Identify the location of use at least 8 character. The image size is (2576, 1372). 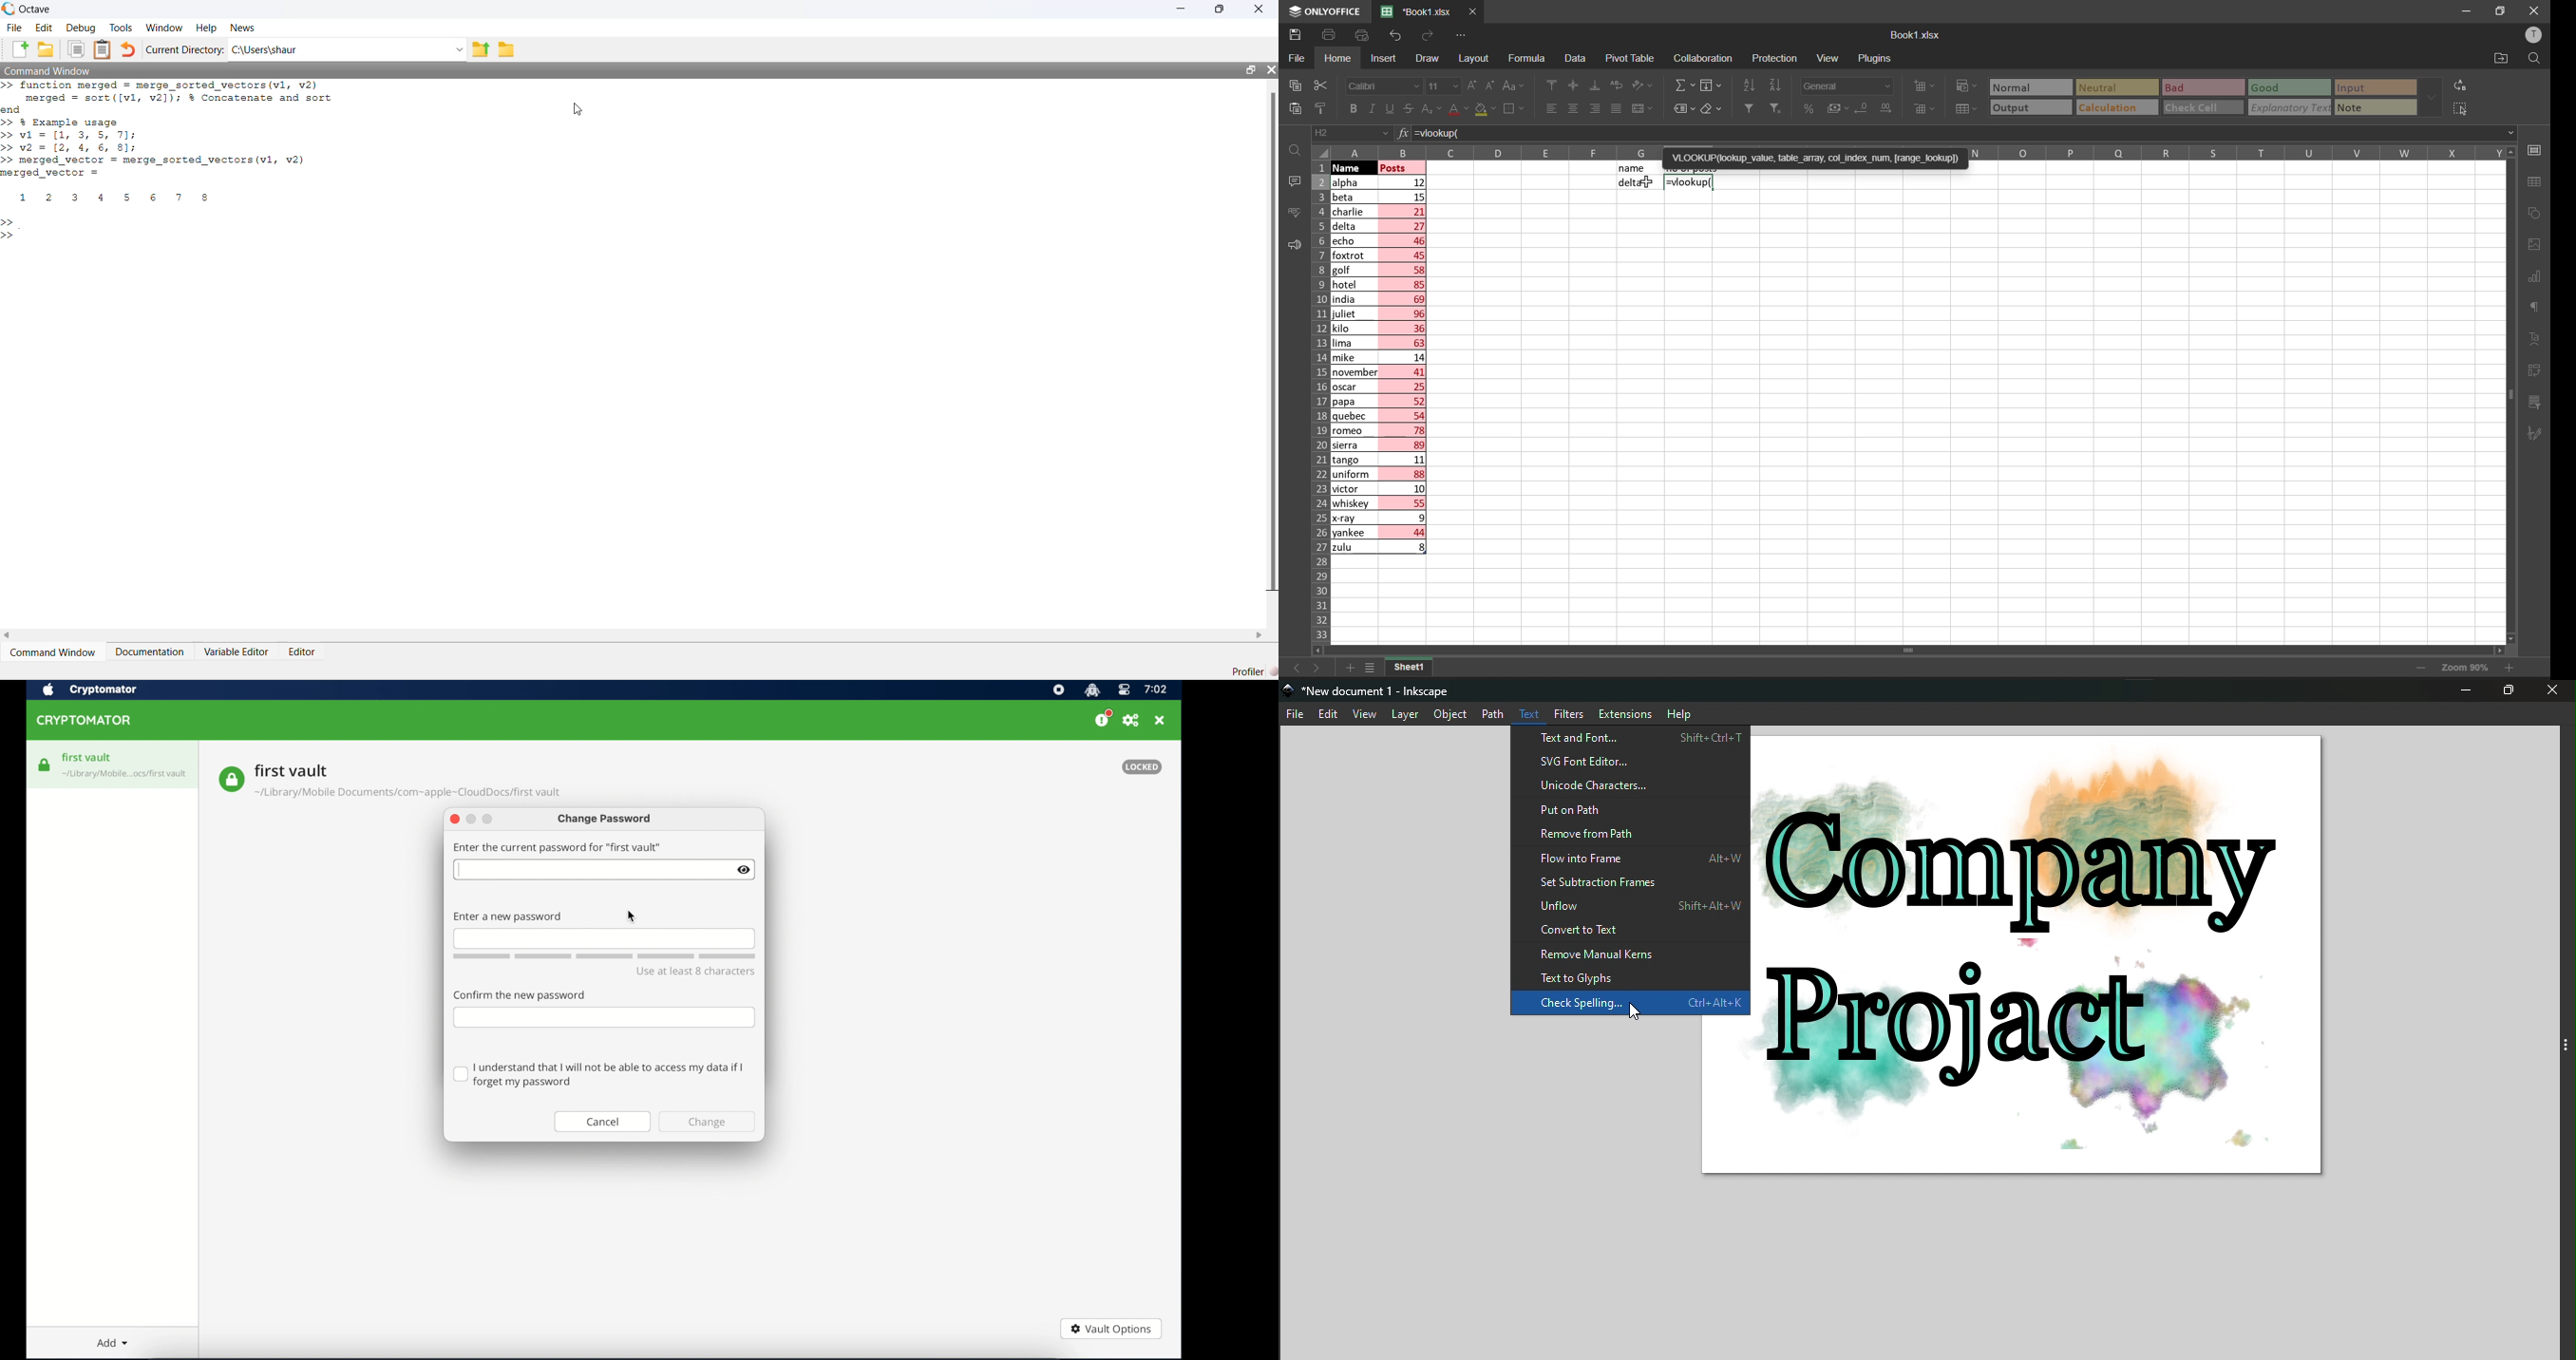
(696, 971).